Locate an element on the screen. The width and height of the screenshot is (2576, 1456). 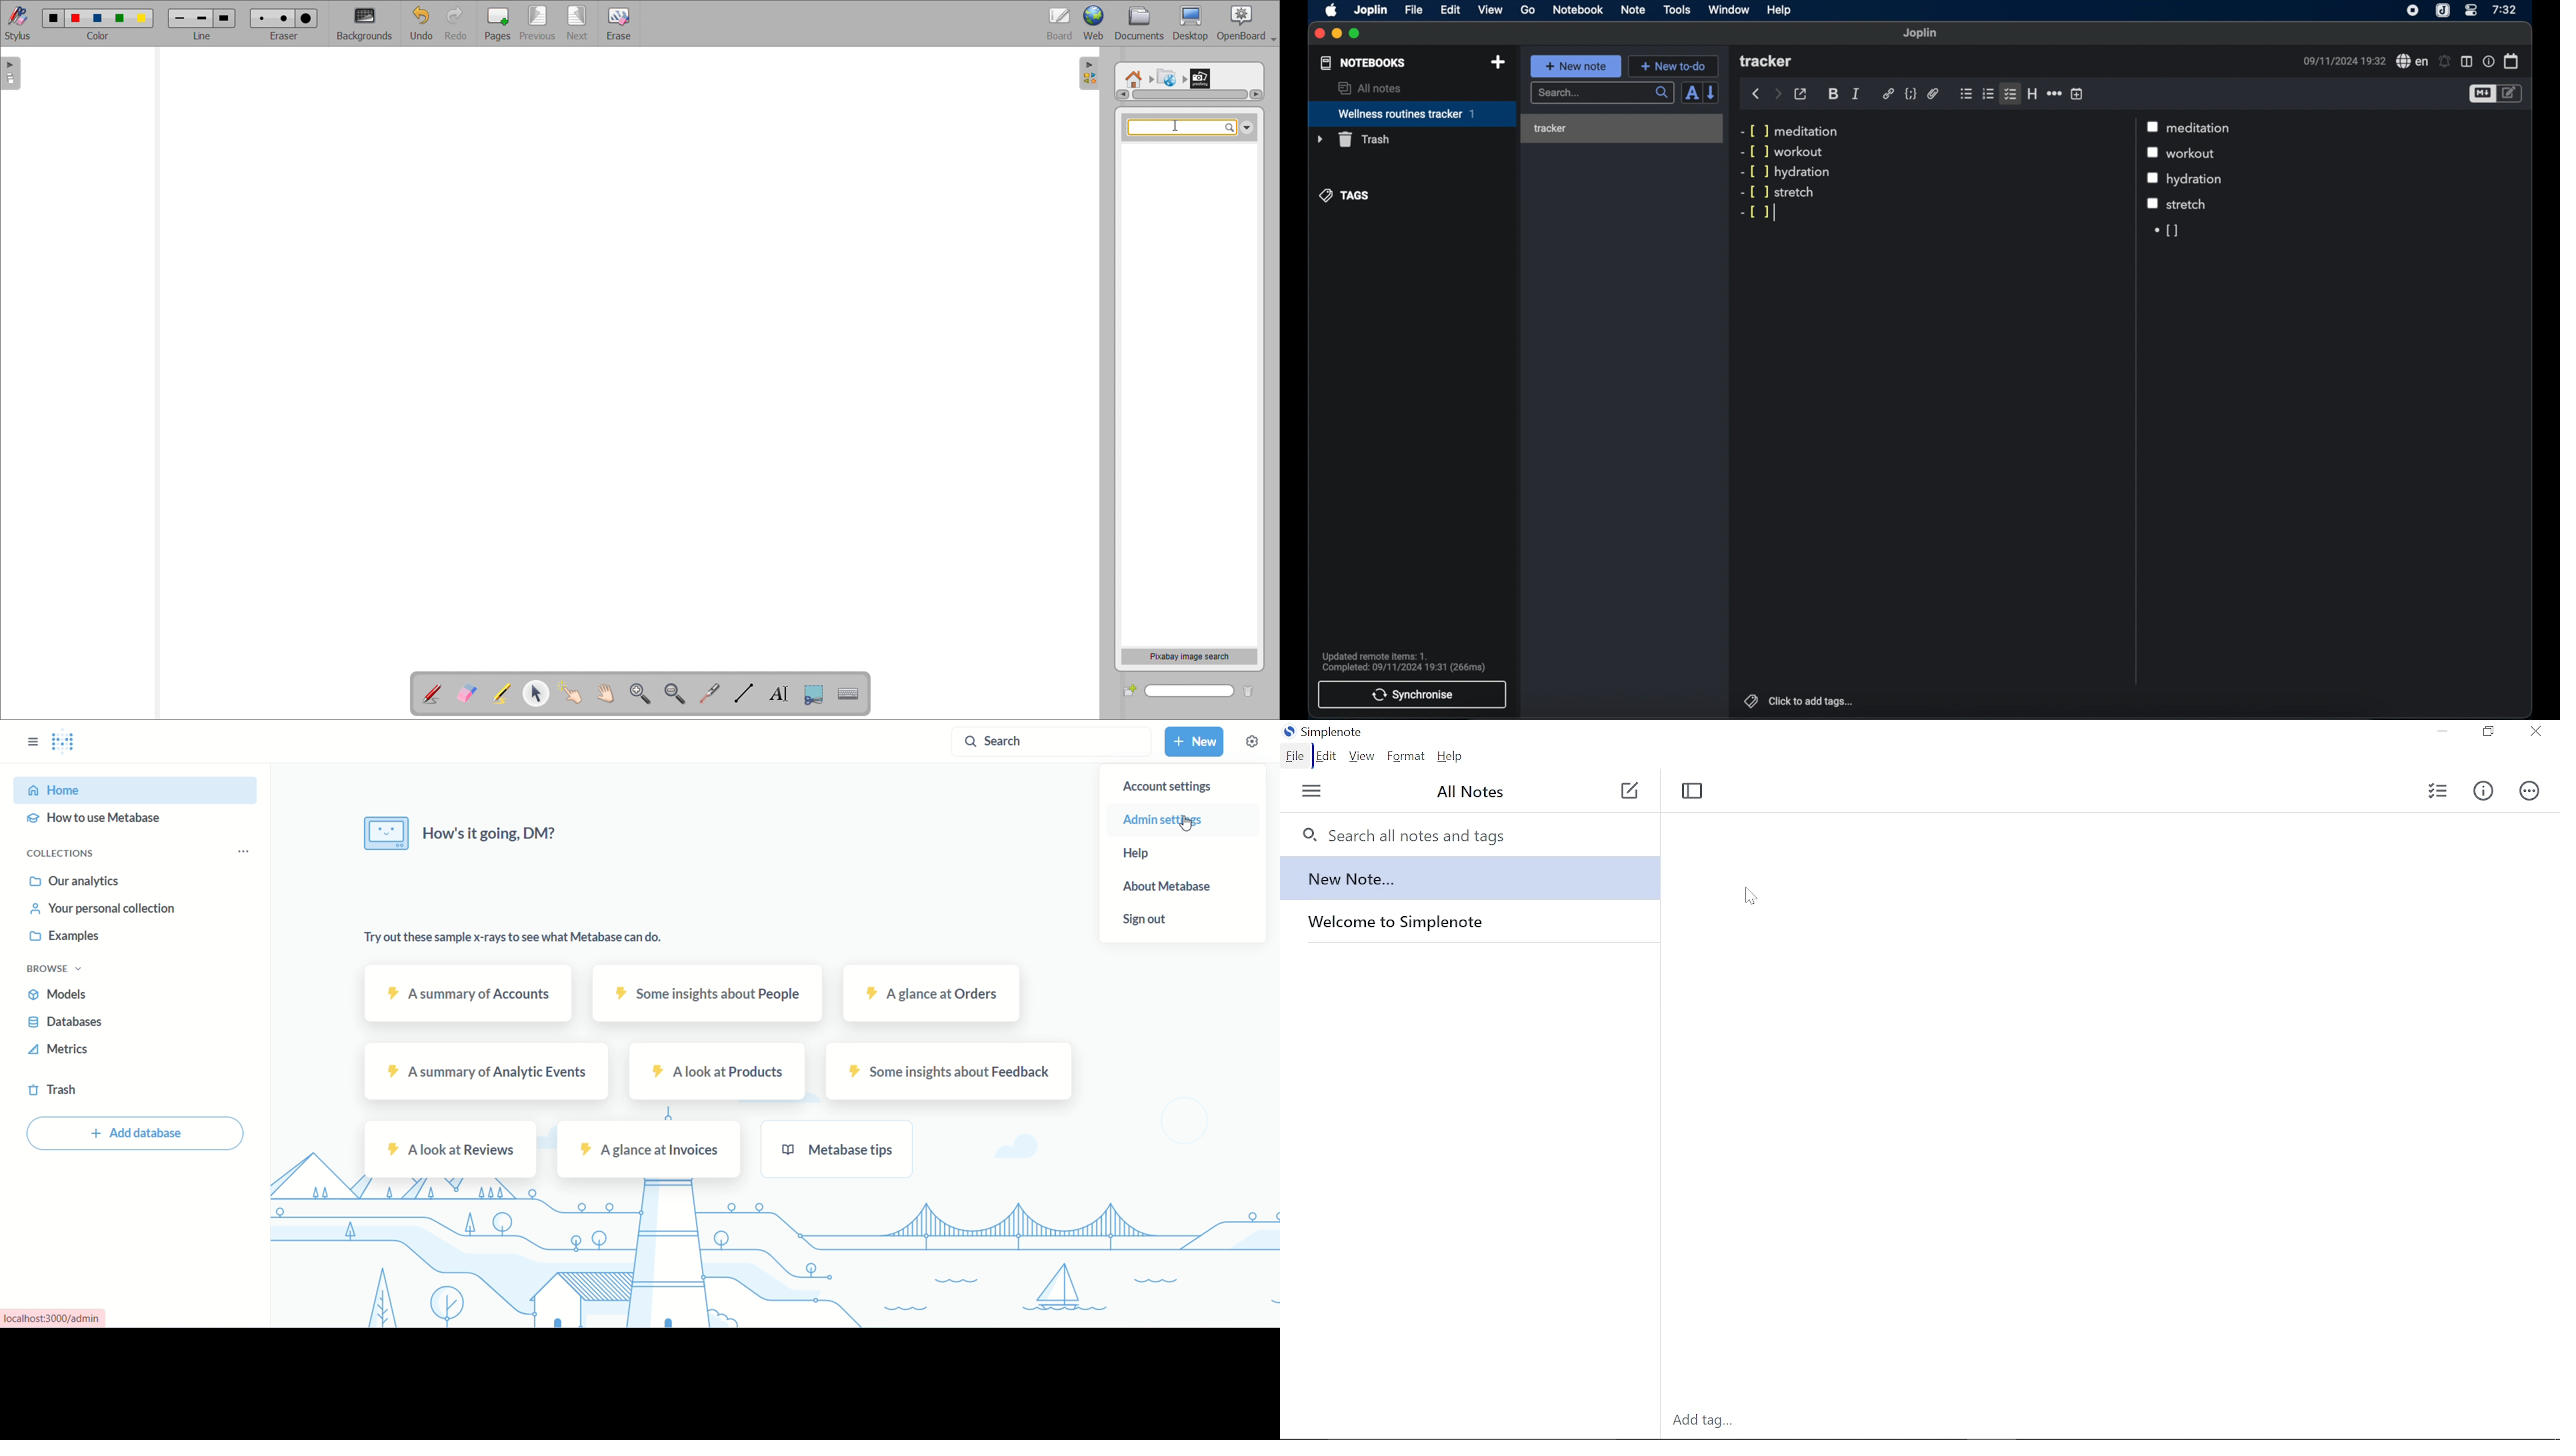
reverse sort order is located at coordinates (1712, 93).